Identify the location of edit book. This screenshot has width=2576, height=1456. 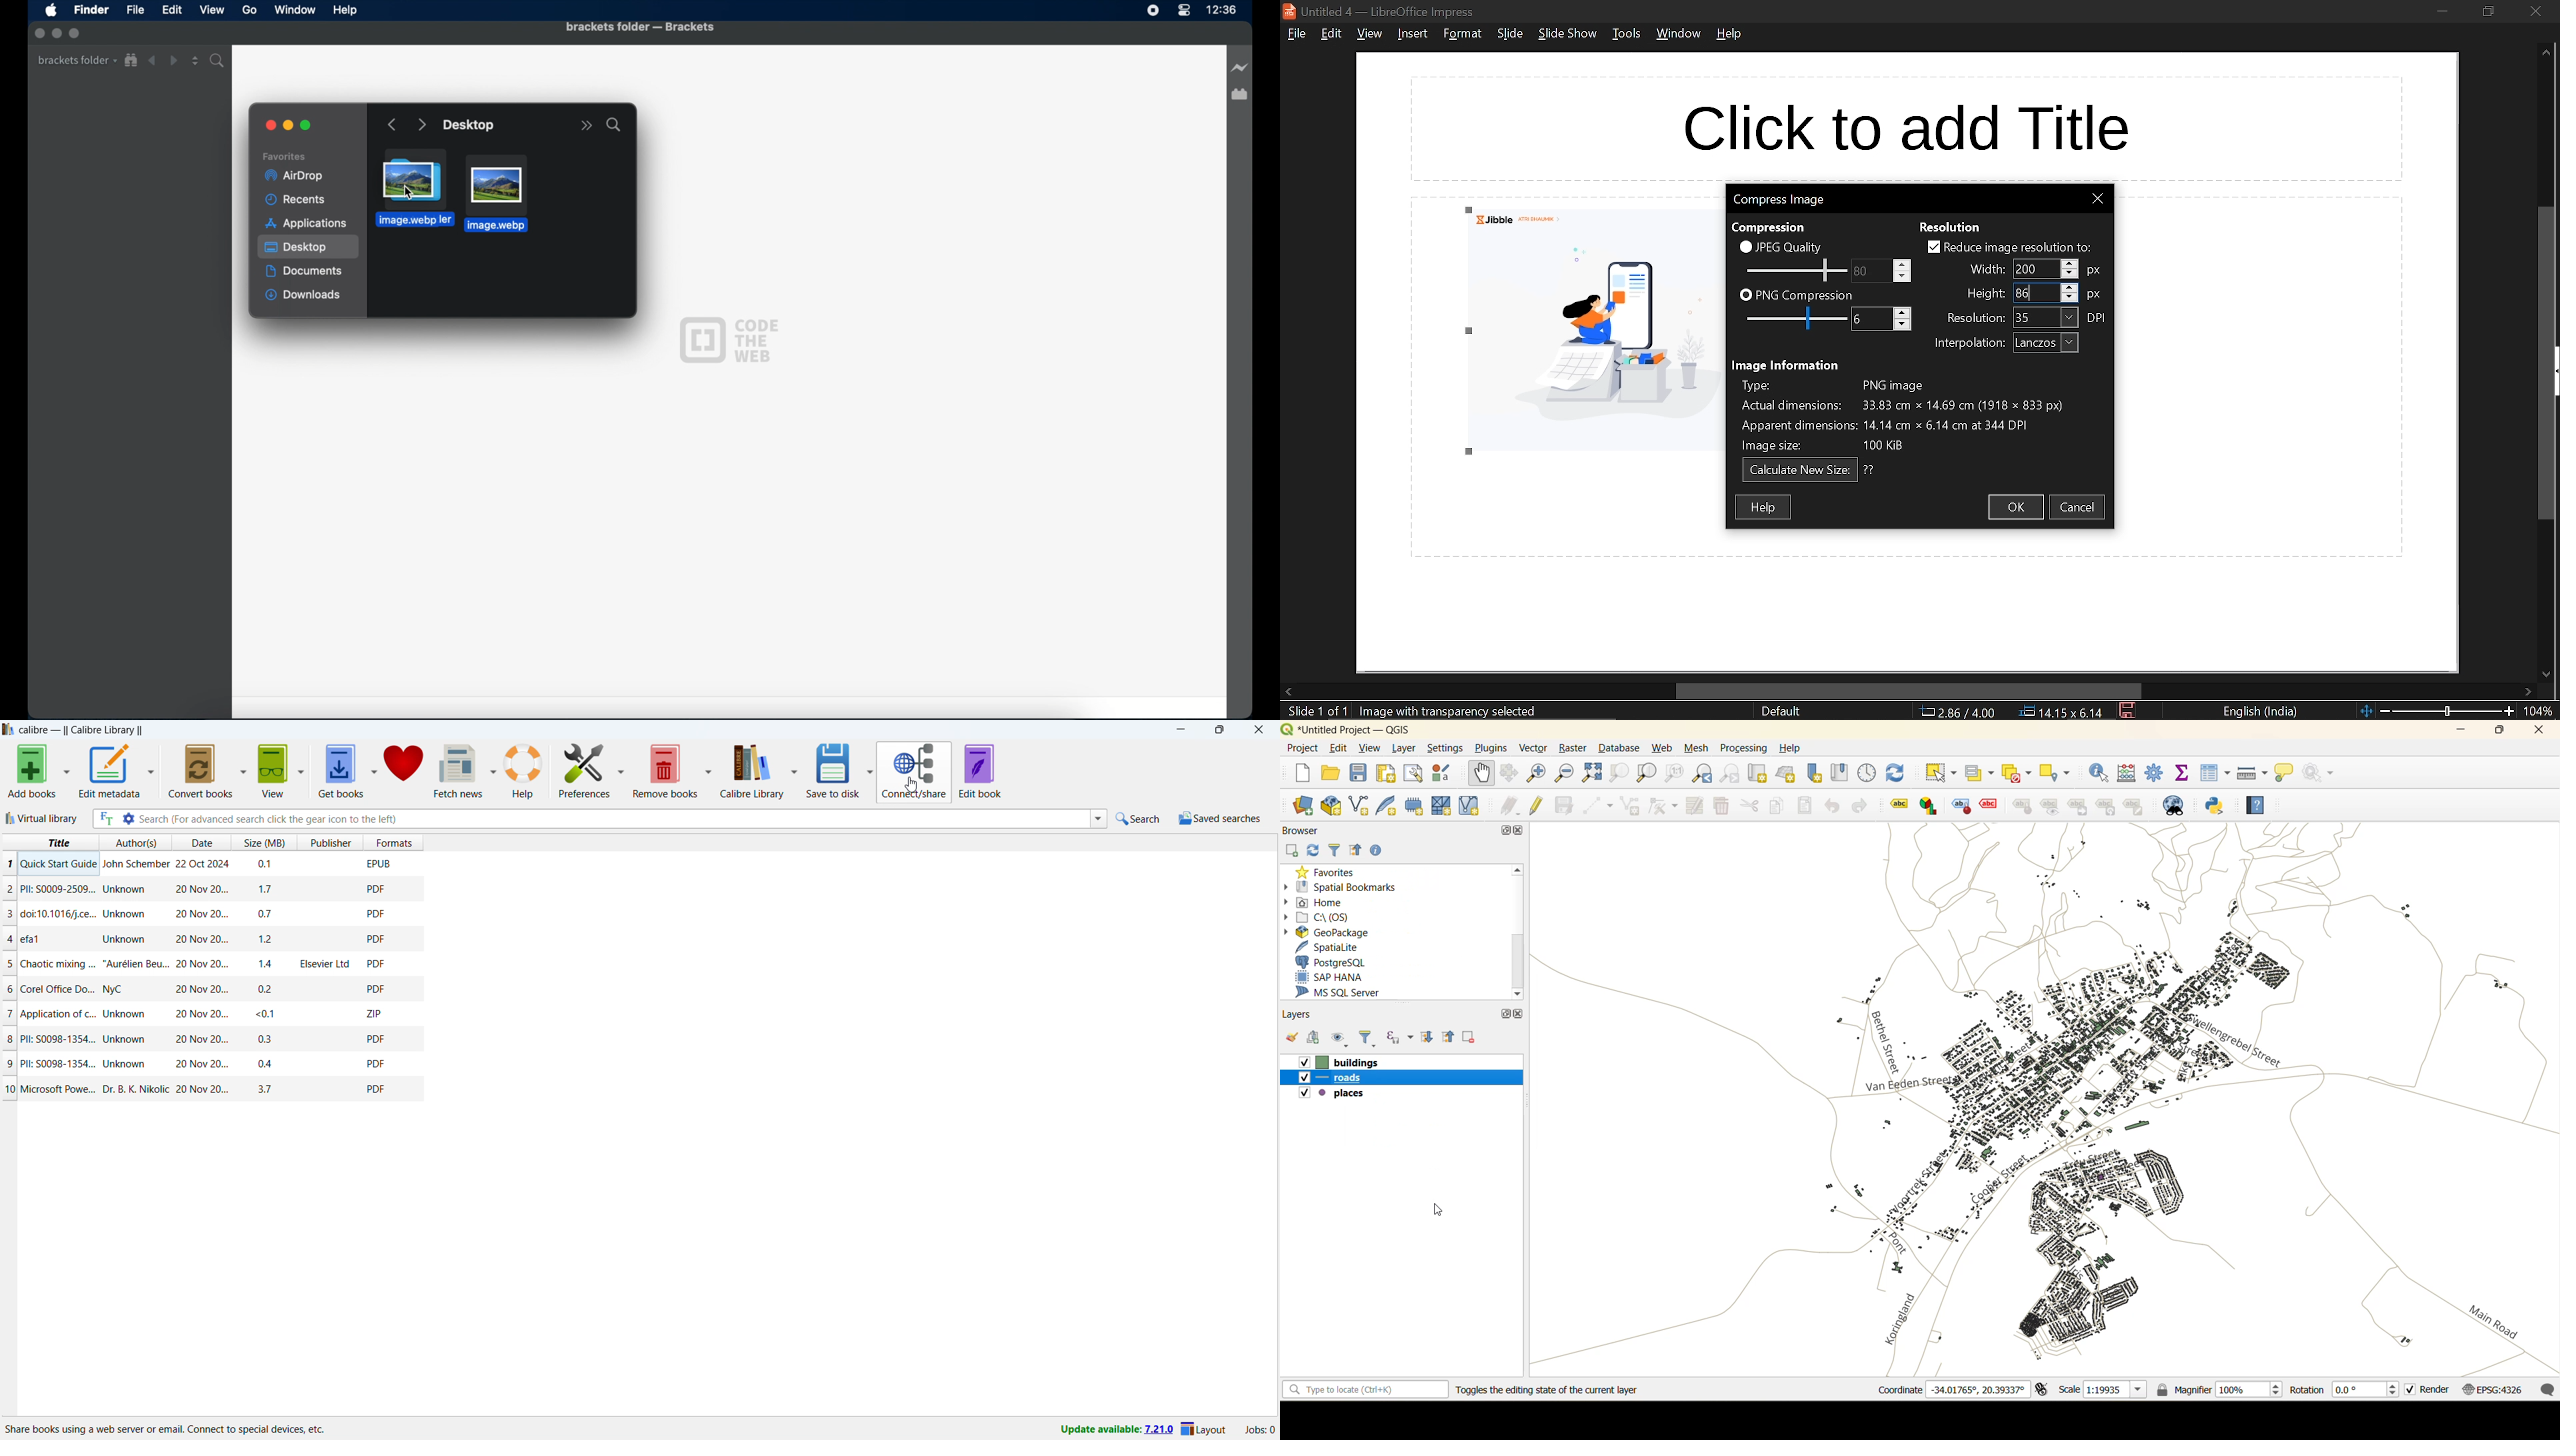
(981, 771).